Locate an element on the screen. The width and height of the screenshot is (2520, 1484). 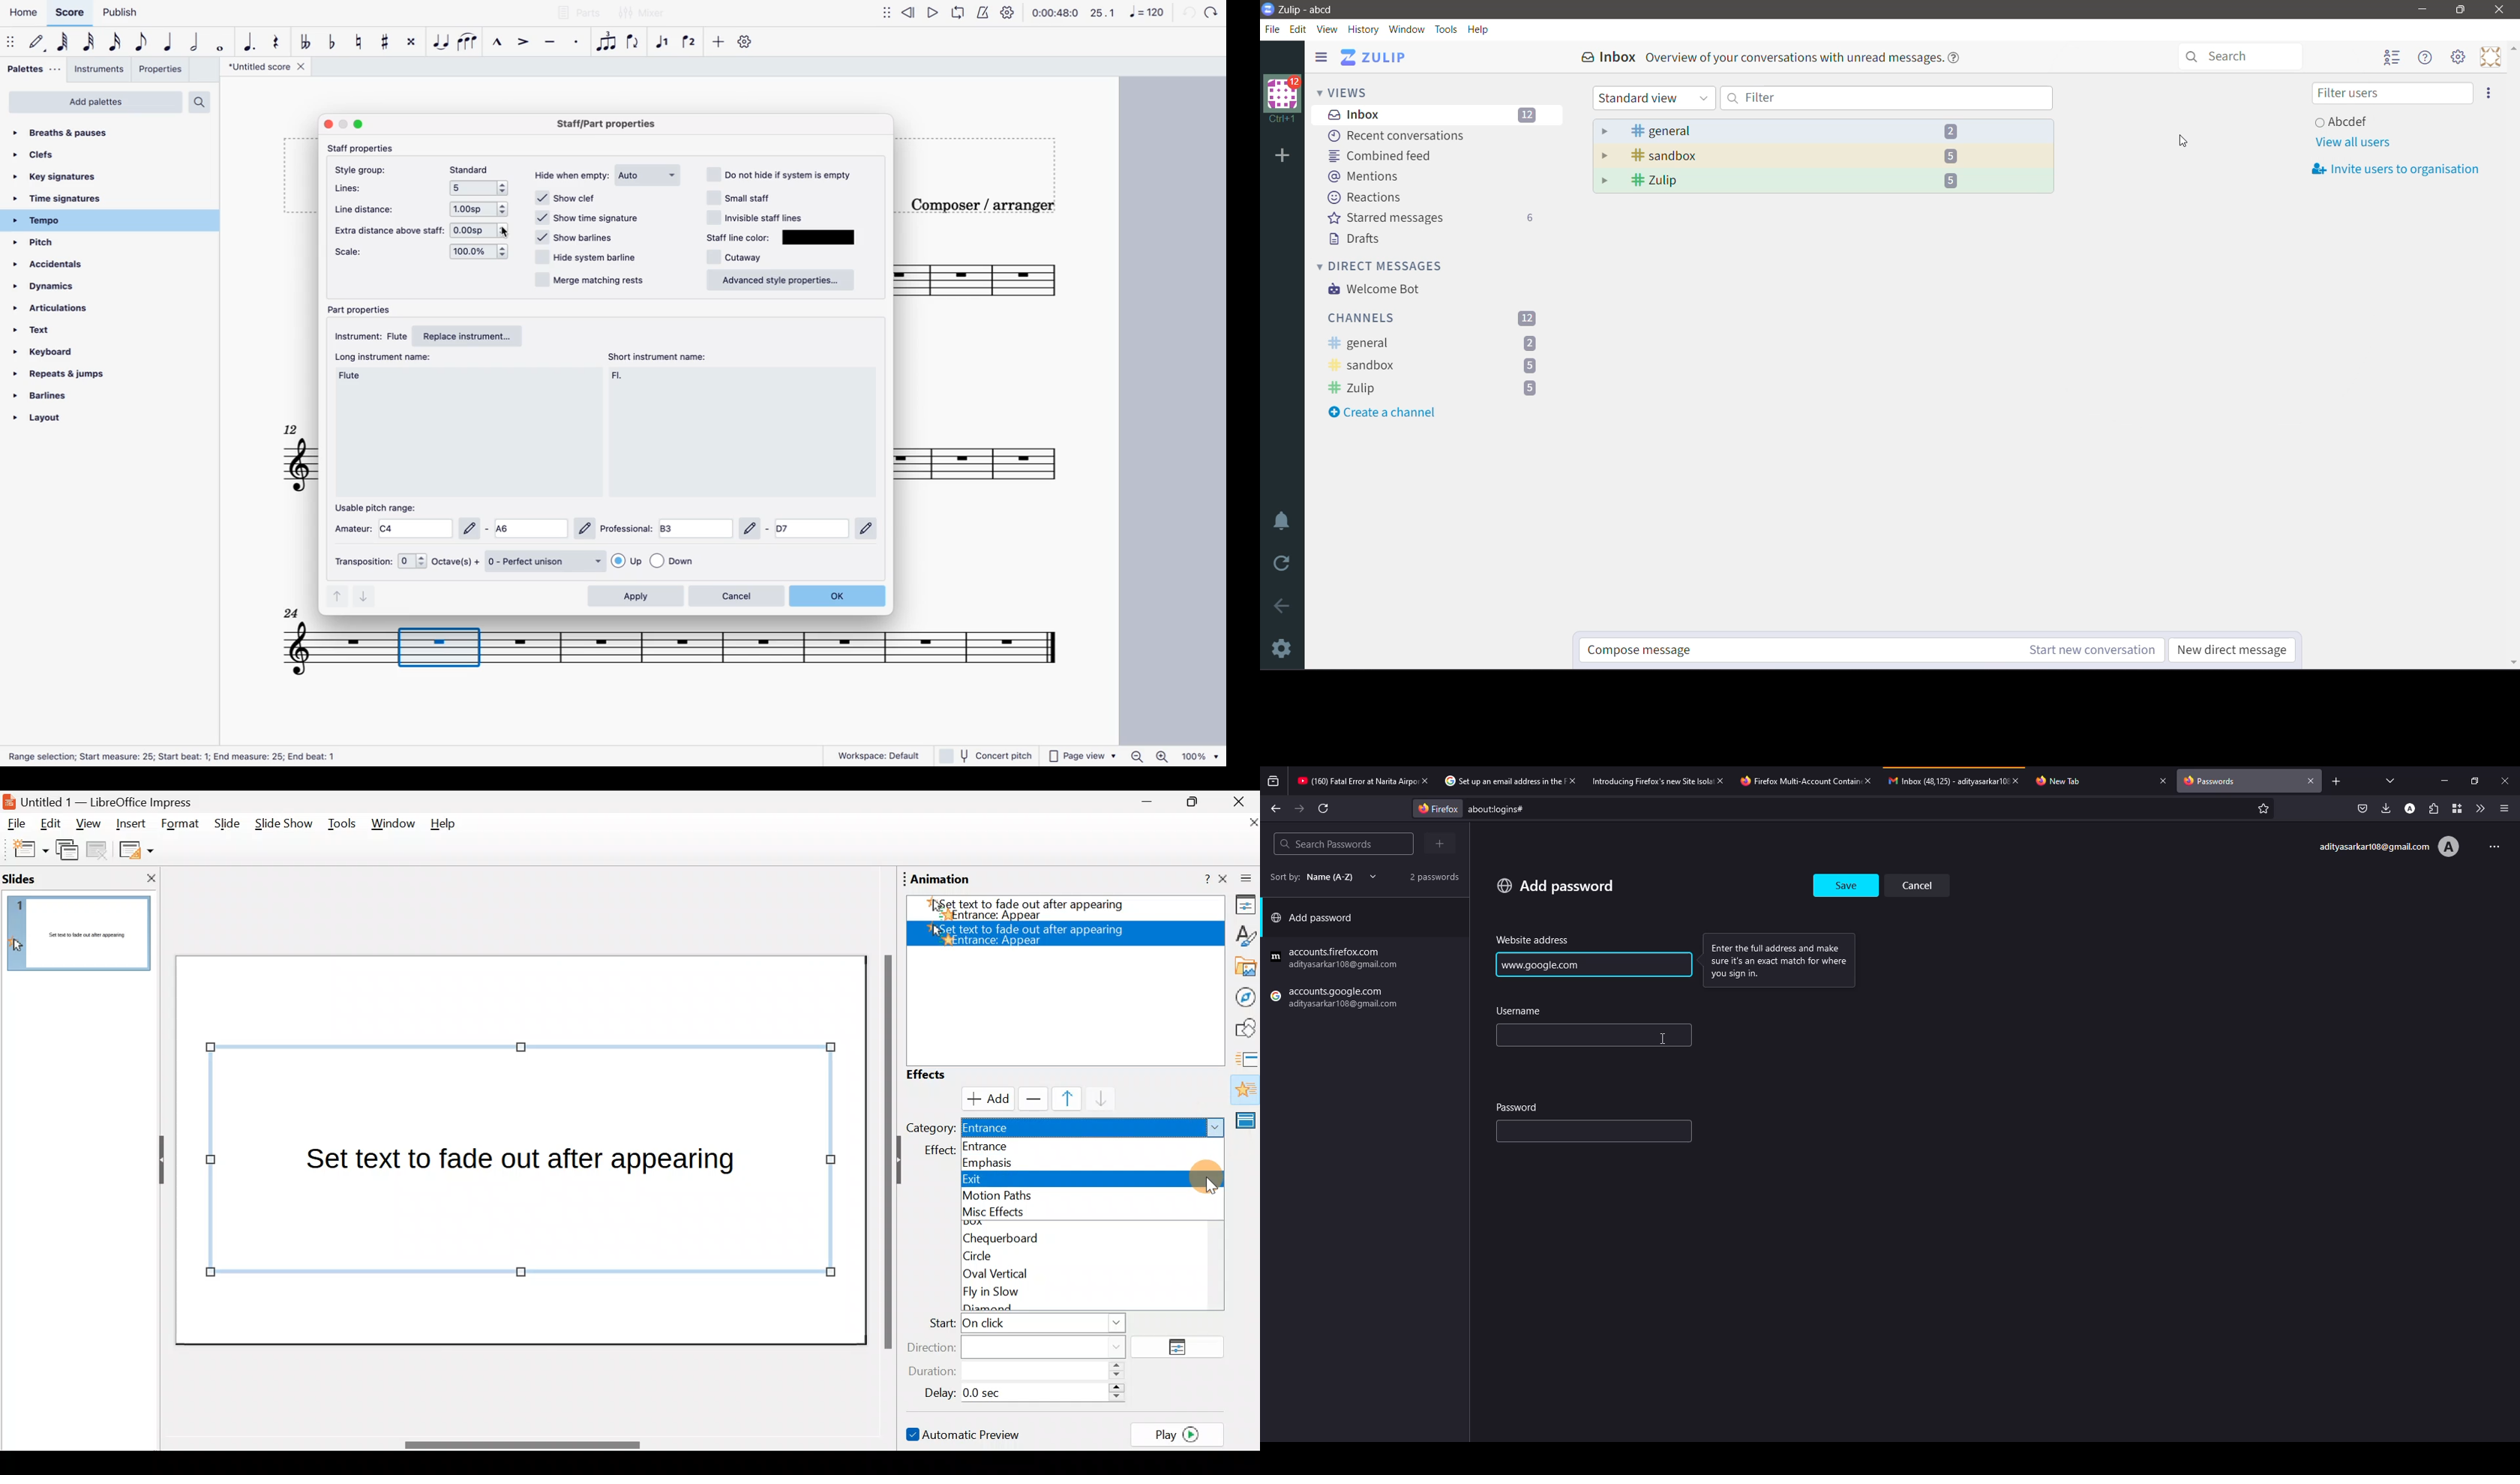
Recent Conversations is located at coordinates (1403, 135).